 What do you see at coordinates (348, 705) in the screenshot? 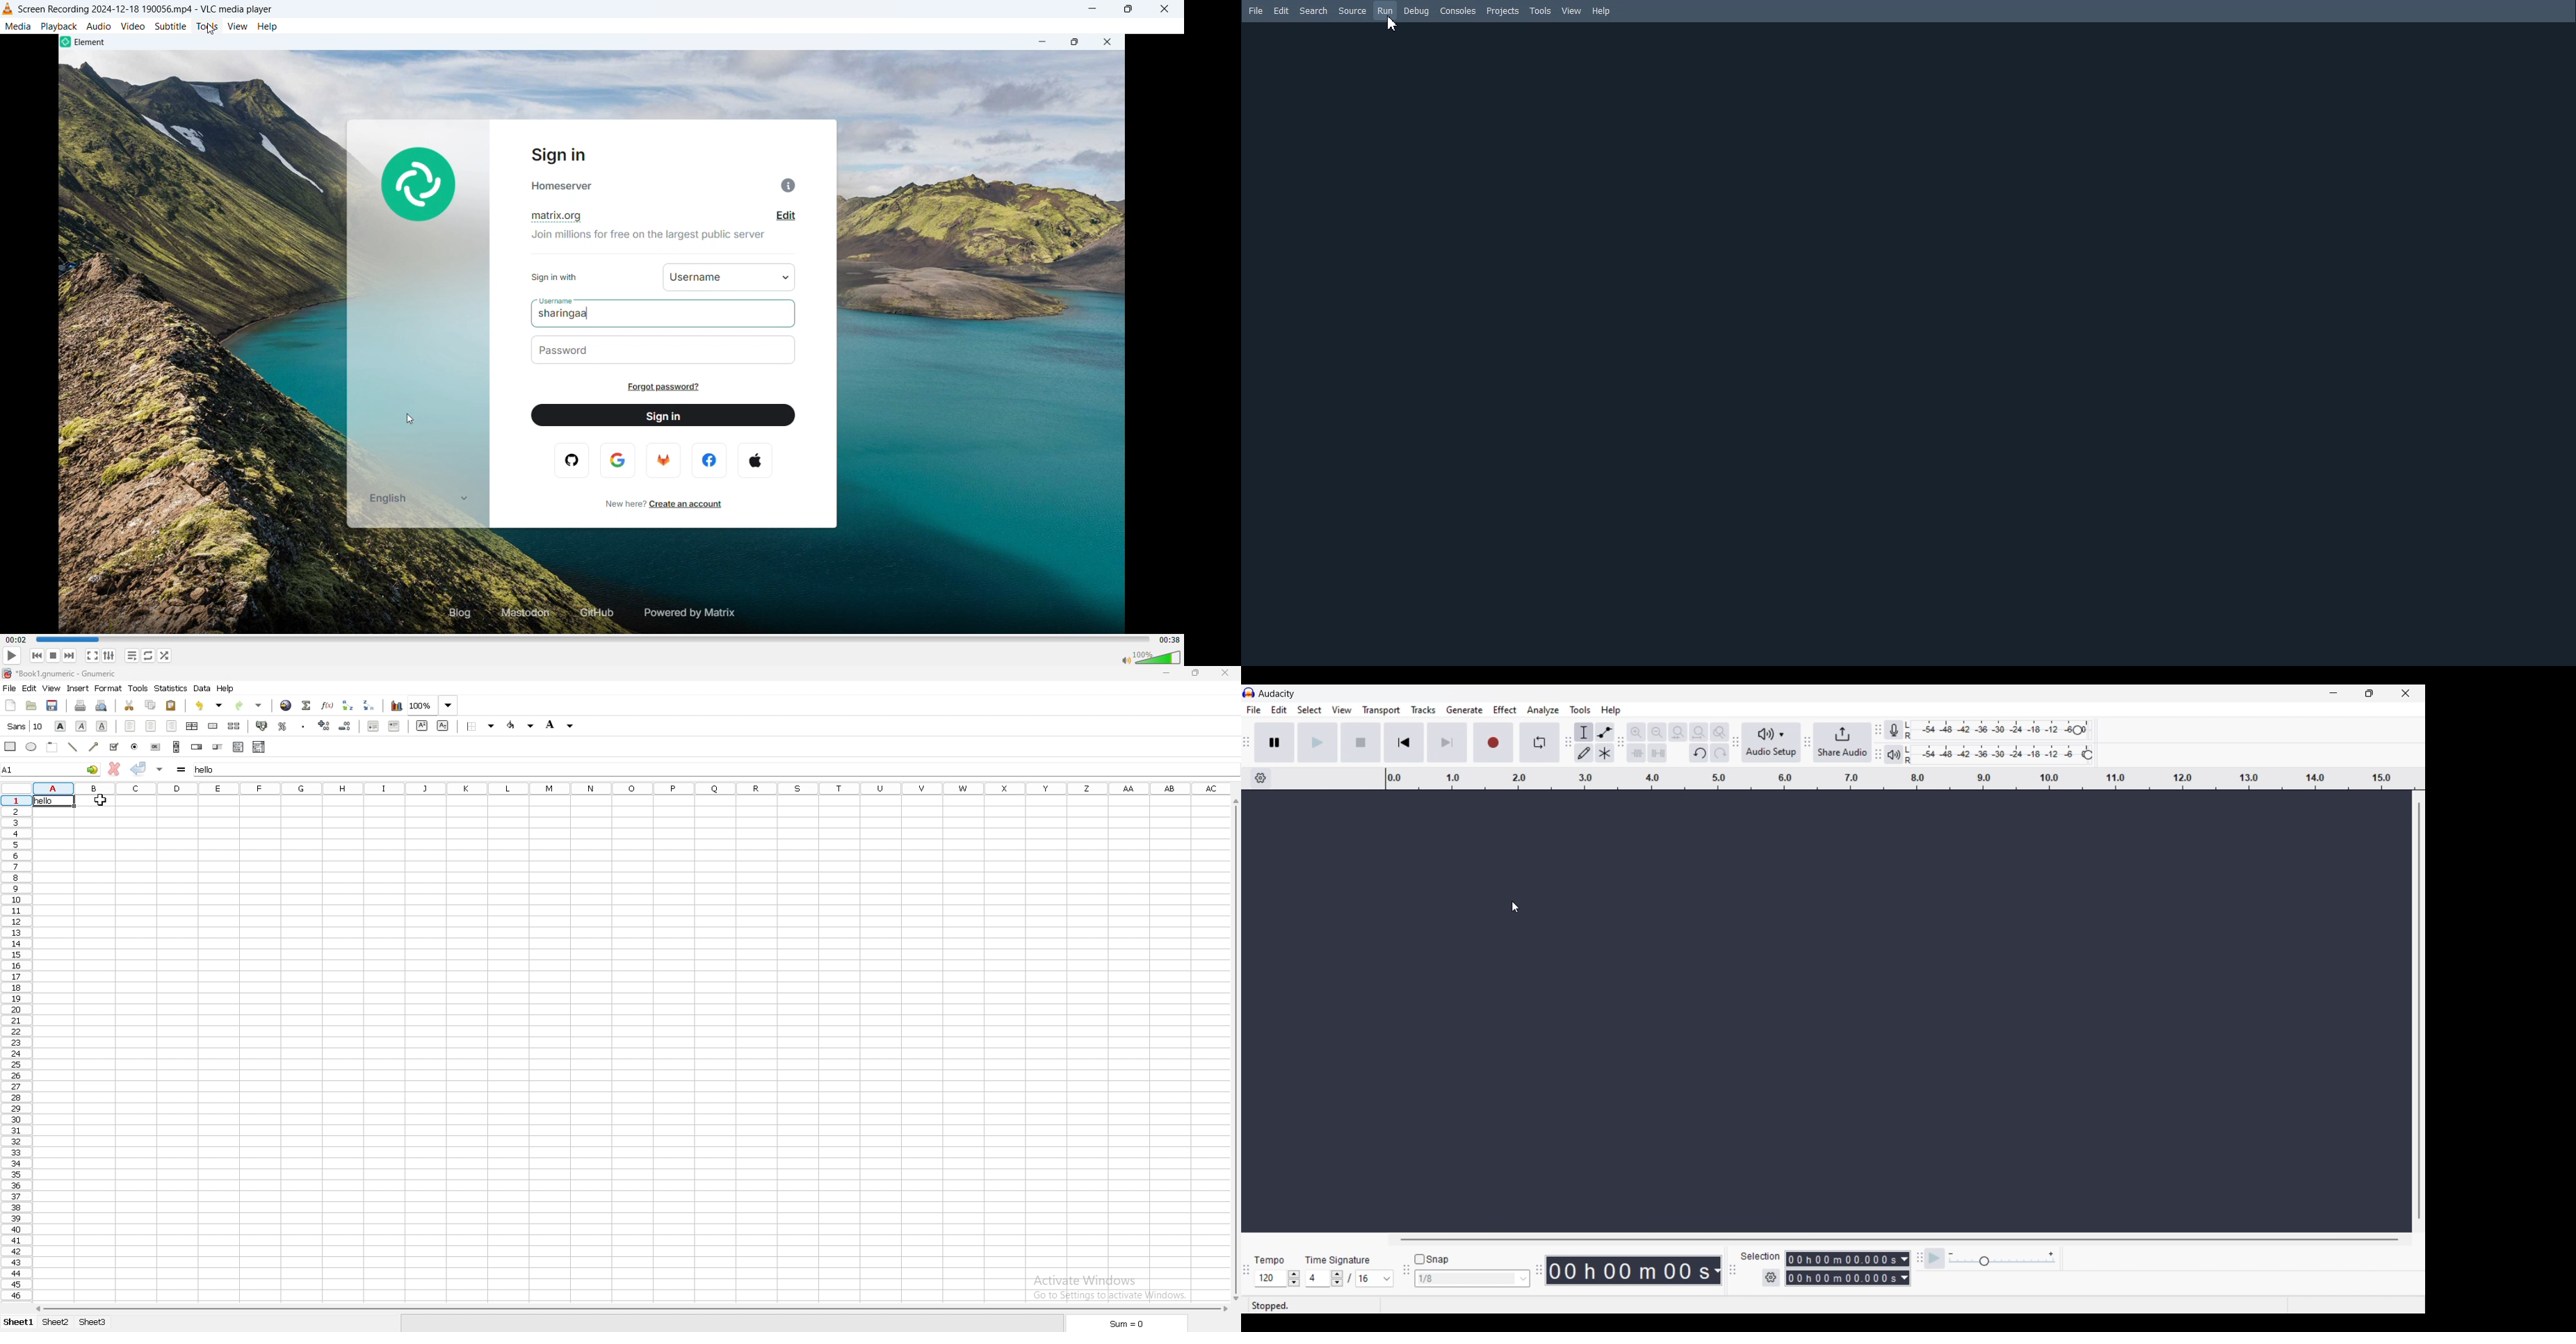
I see `sort ascending` at bounding box center [348, 705].